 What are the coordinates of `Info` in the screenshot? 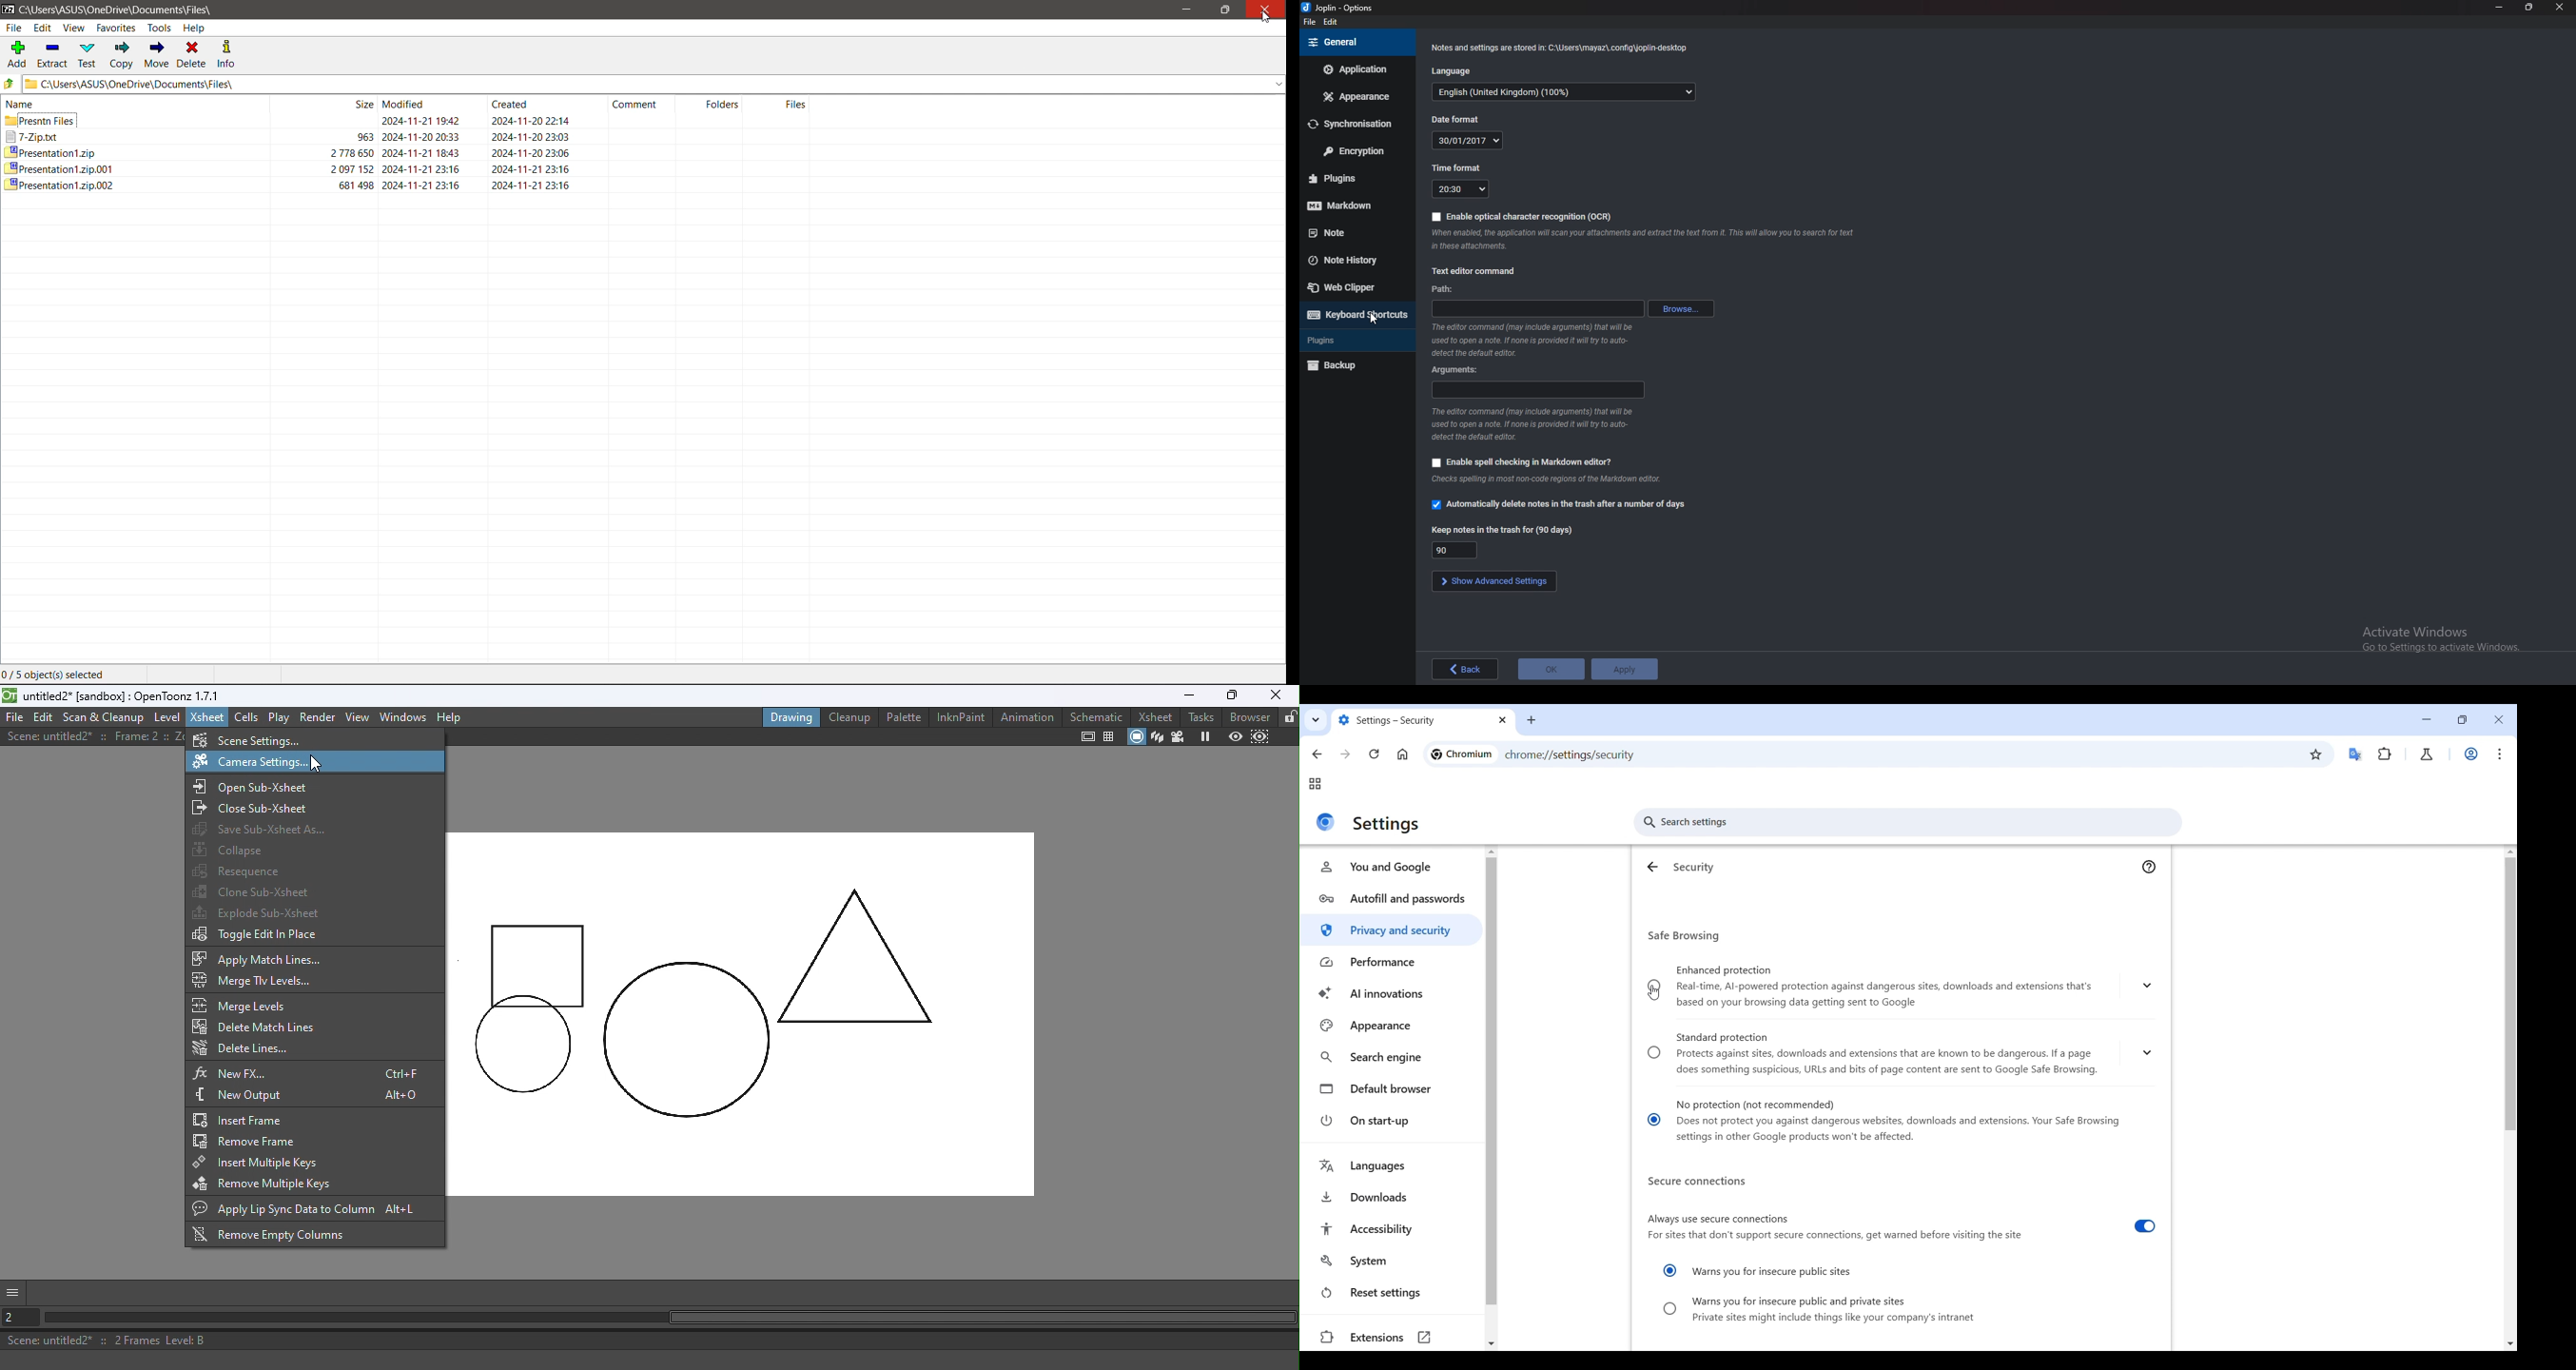 It's located at (1558, 49).